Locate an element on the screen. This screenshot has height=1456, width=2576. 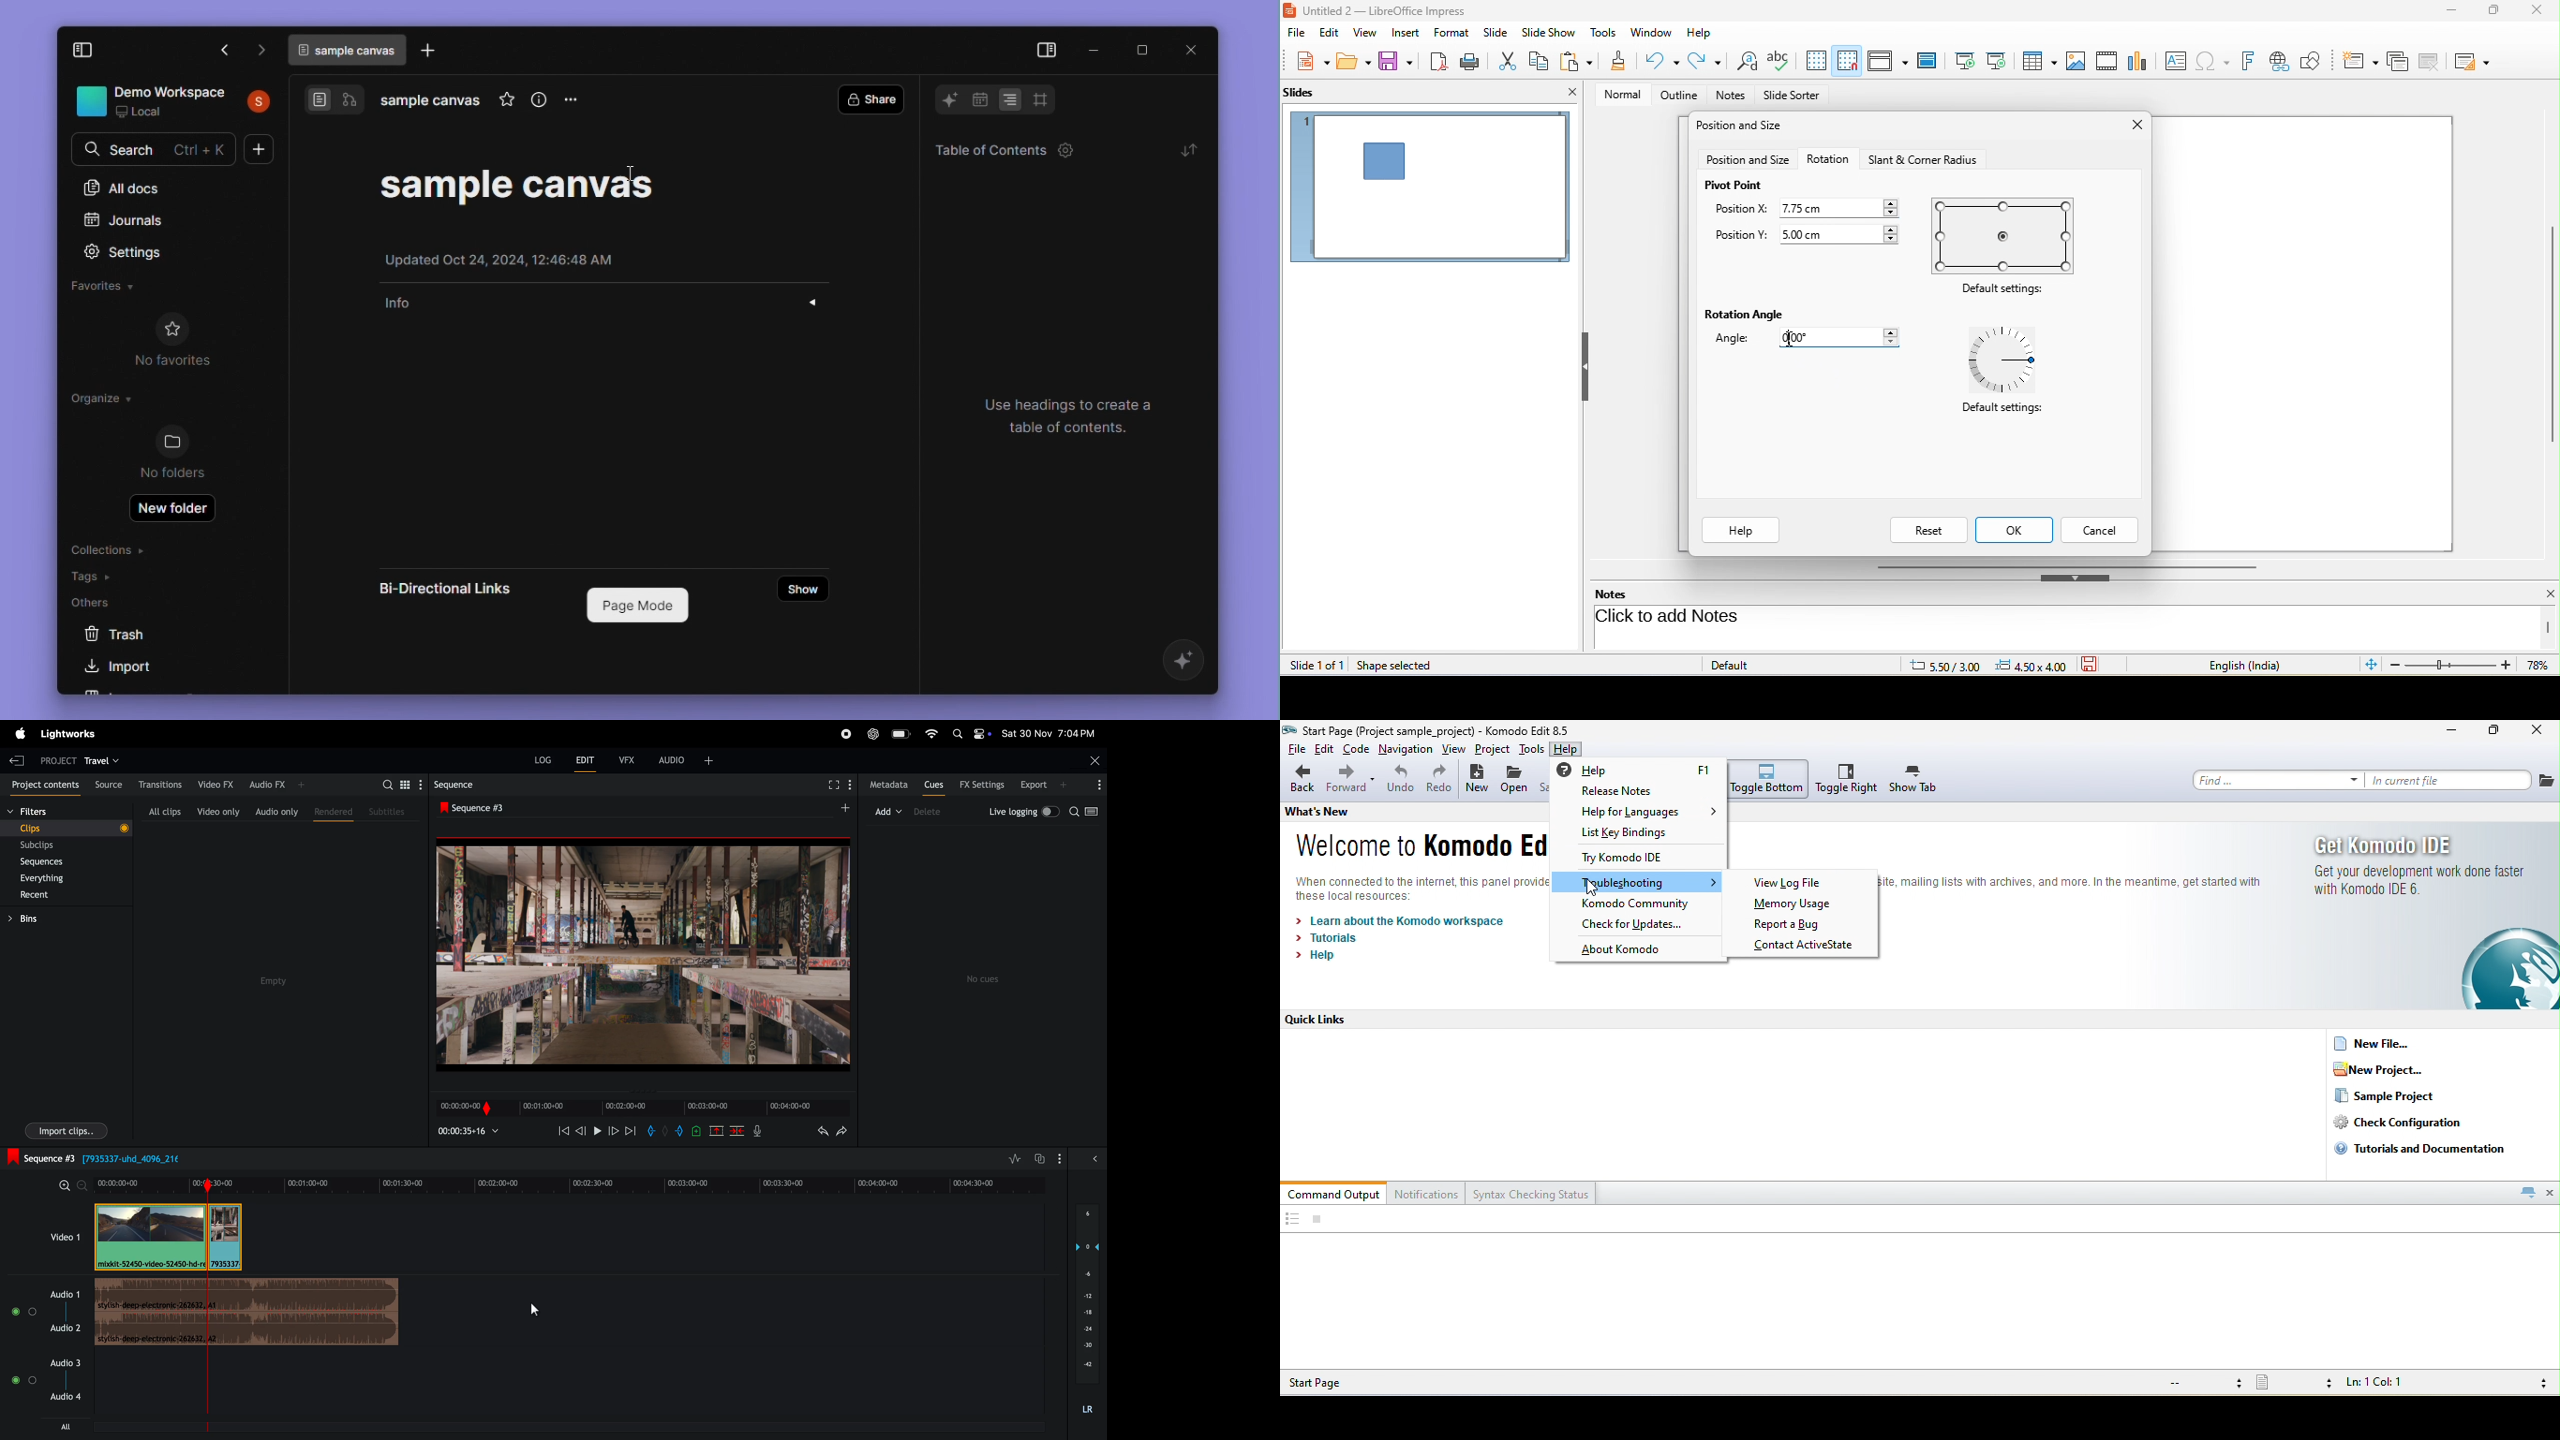
object position-4.5x4.00 is located at coordinates (2030, 665).